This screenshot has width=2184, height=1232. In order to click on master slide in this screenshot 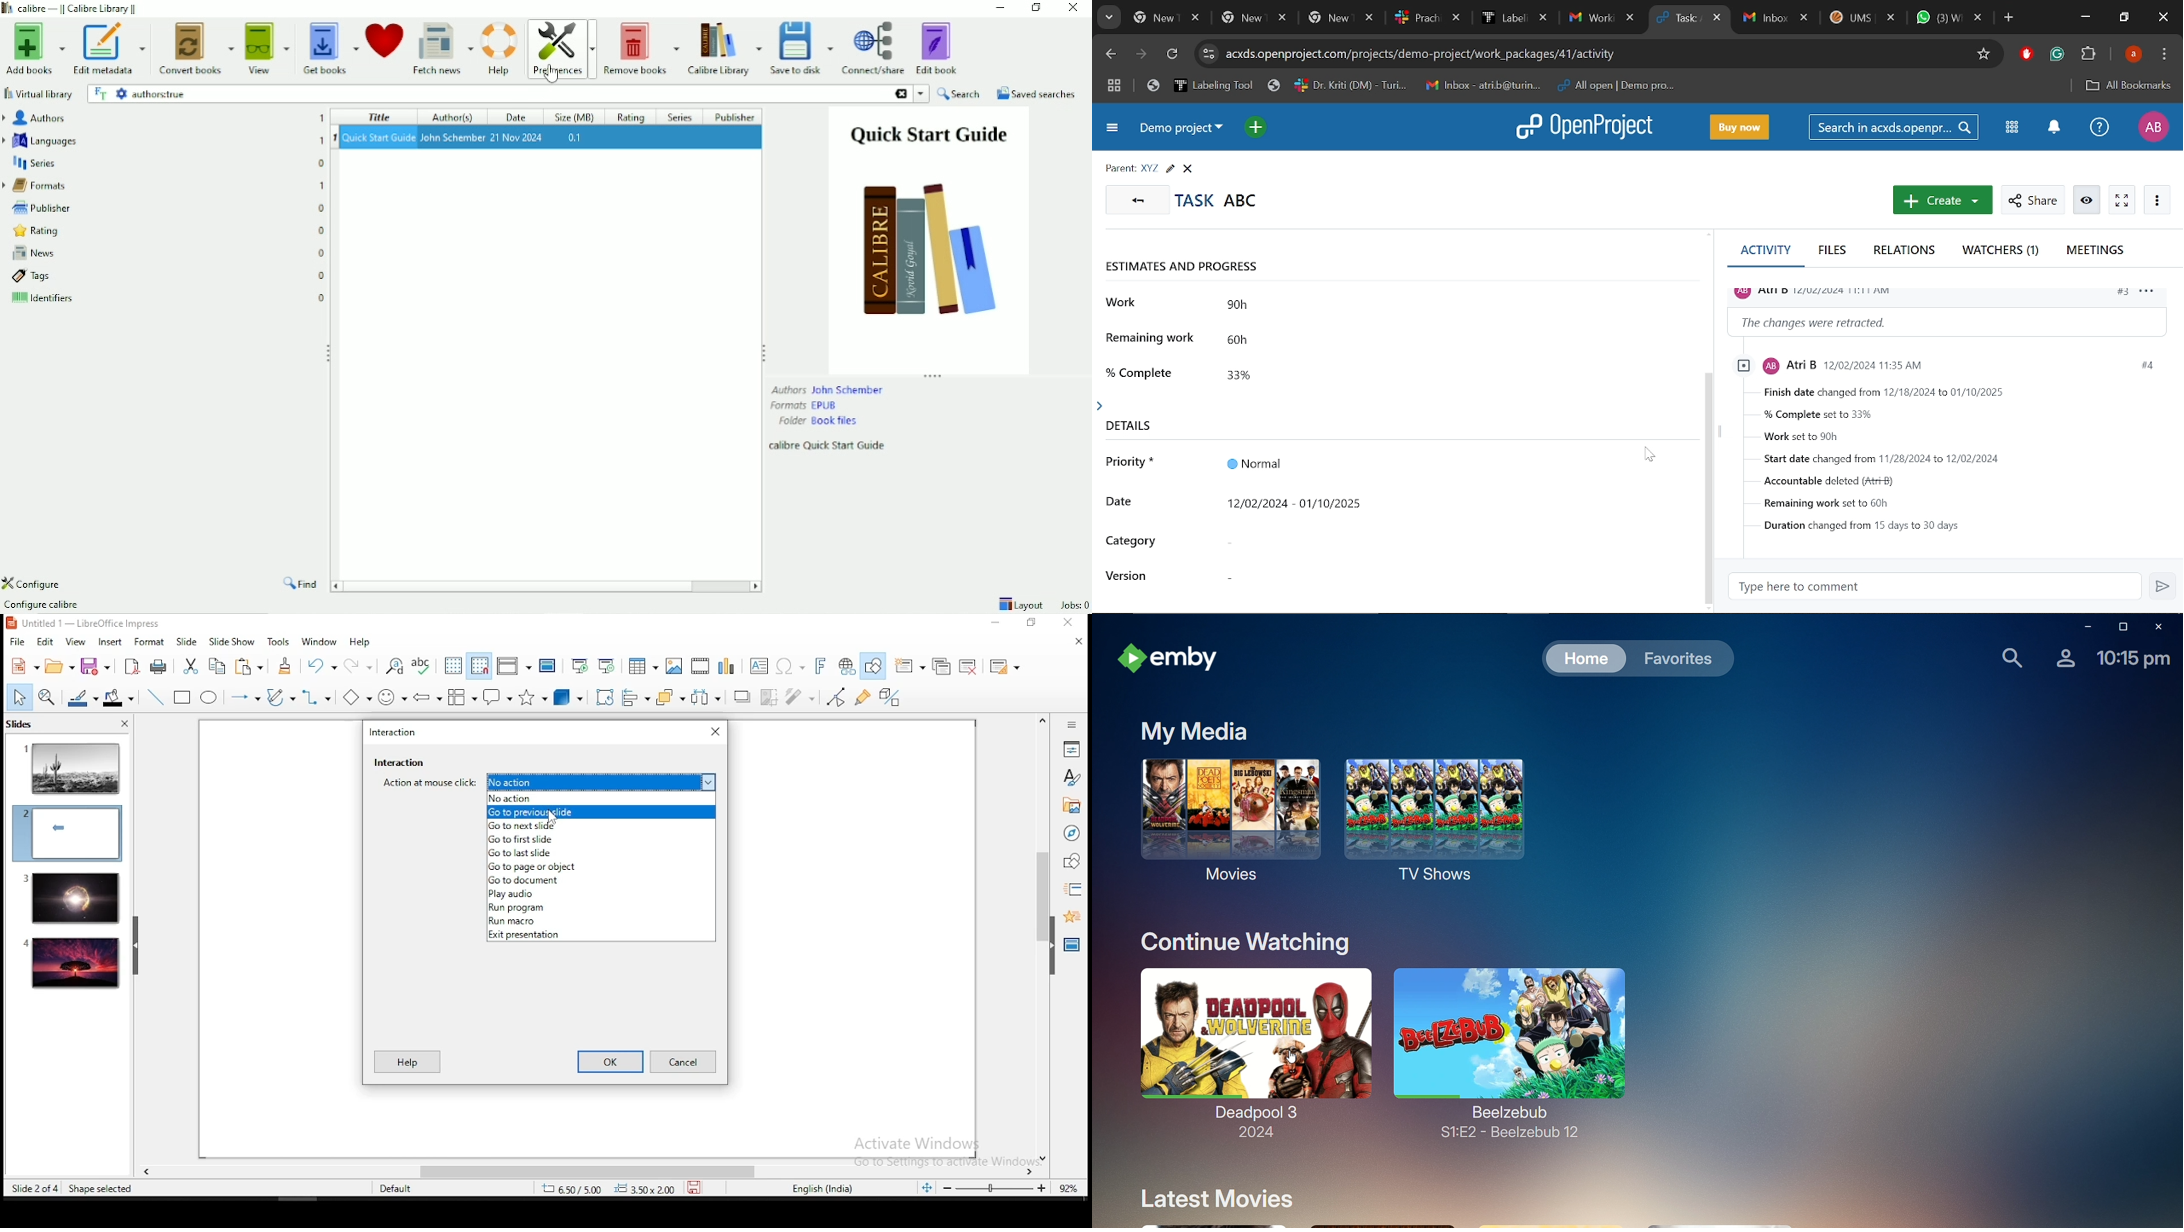, I will do `click(547, 665)`.